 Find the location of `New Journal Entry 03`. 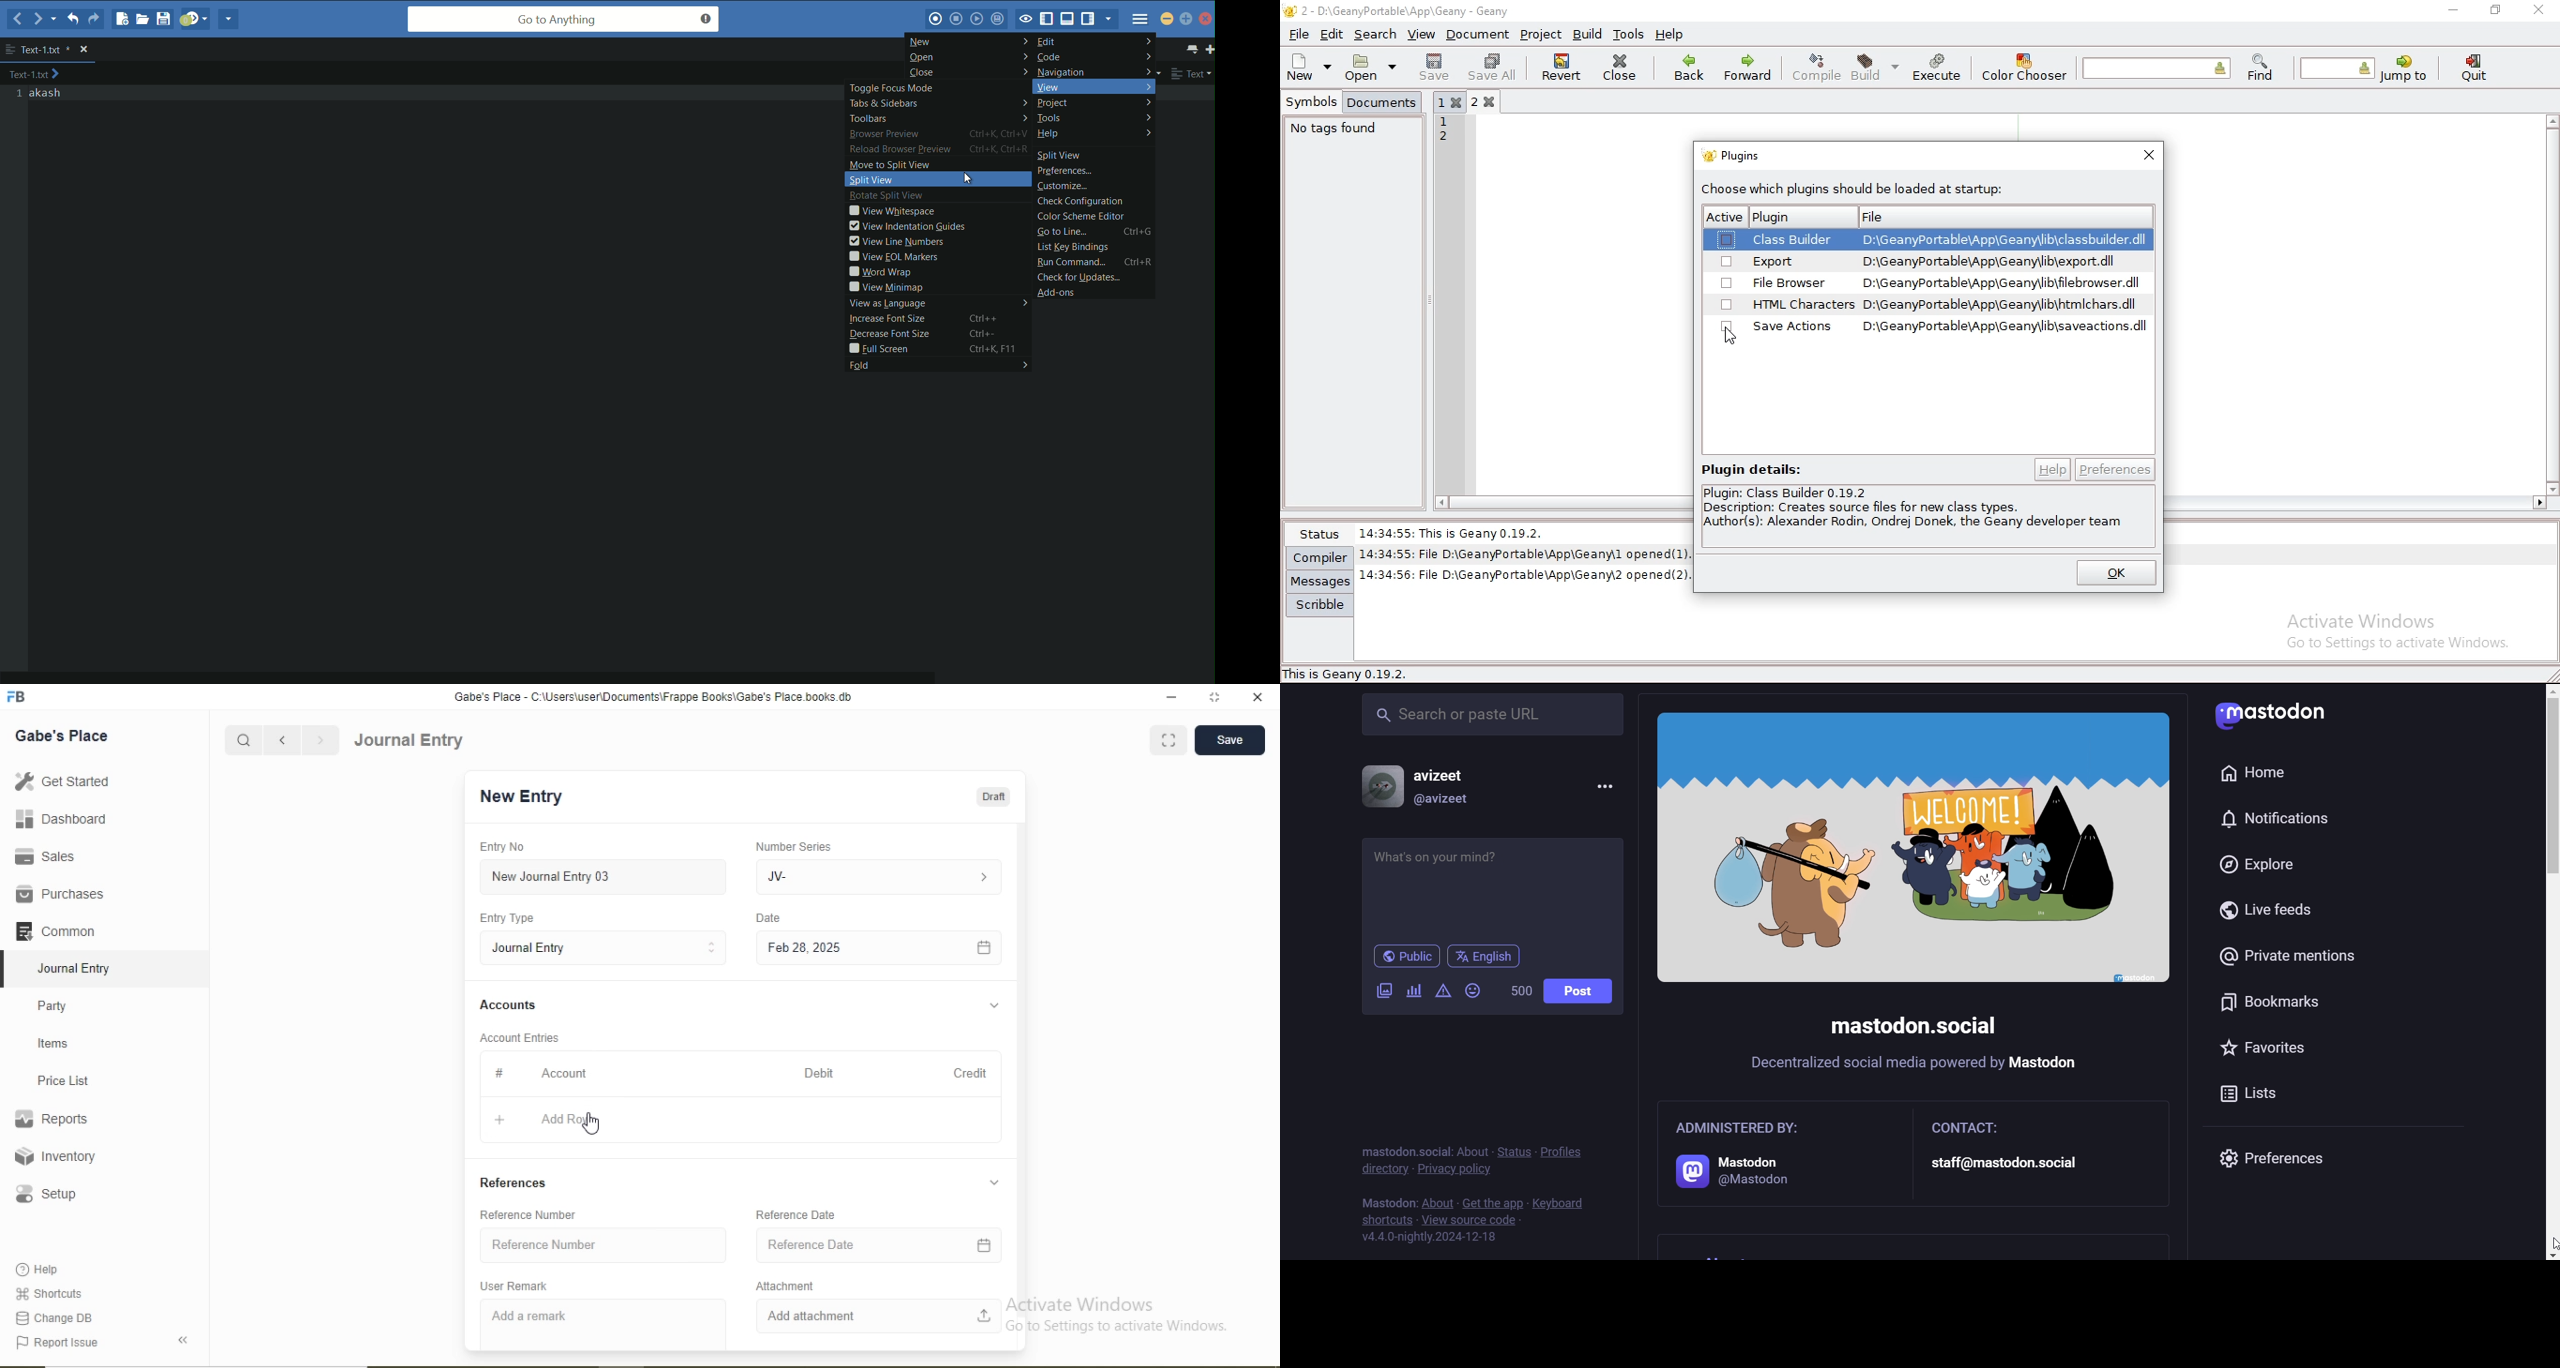

New Journal Entry 03 is located at coordinates (552, 877).